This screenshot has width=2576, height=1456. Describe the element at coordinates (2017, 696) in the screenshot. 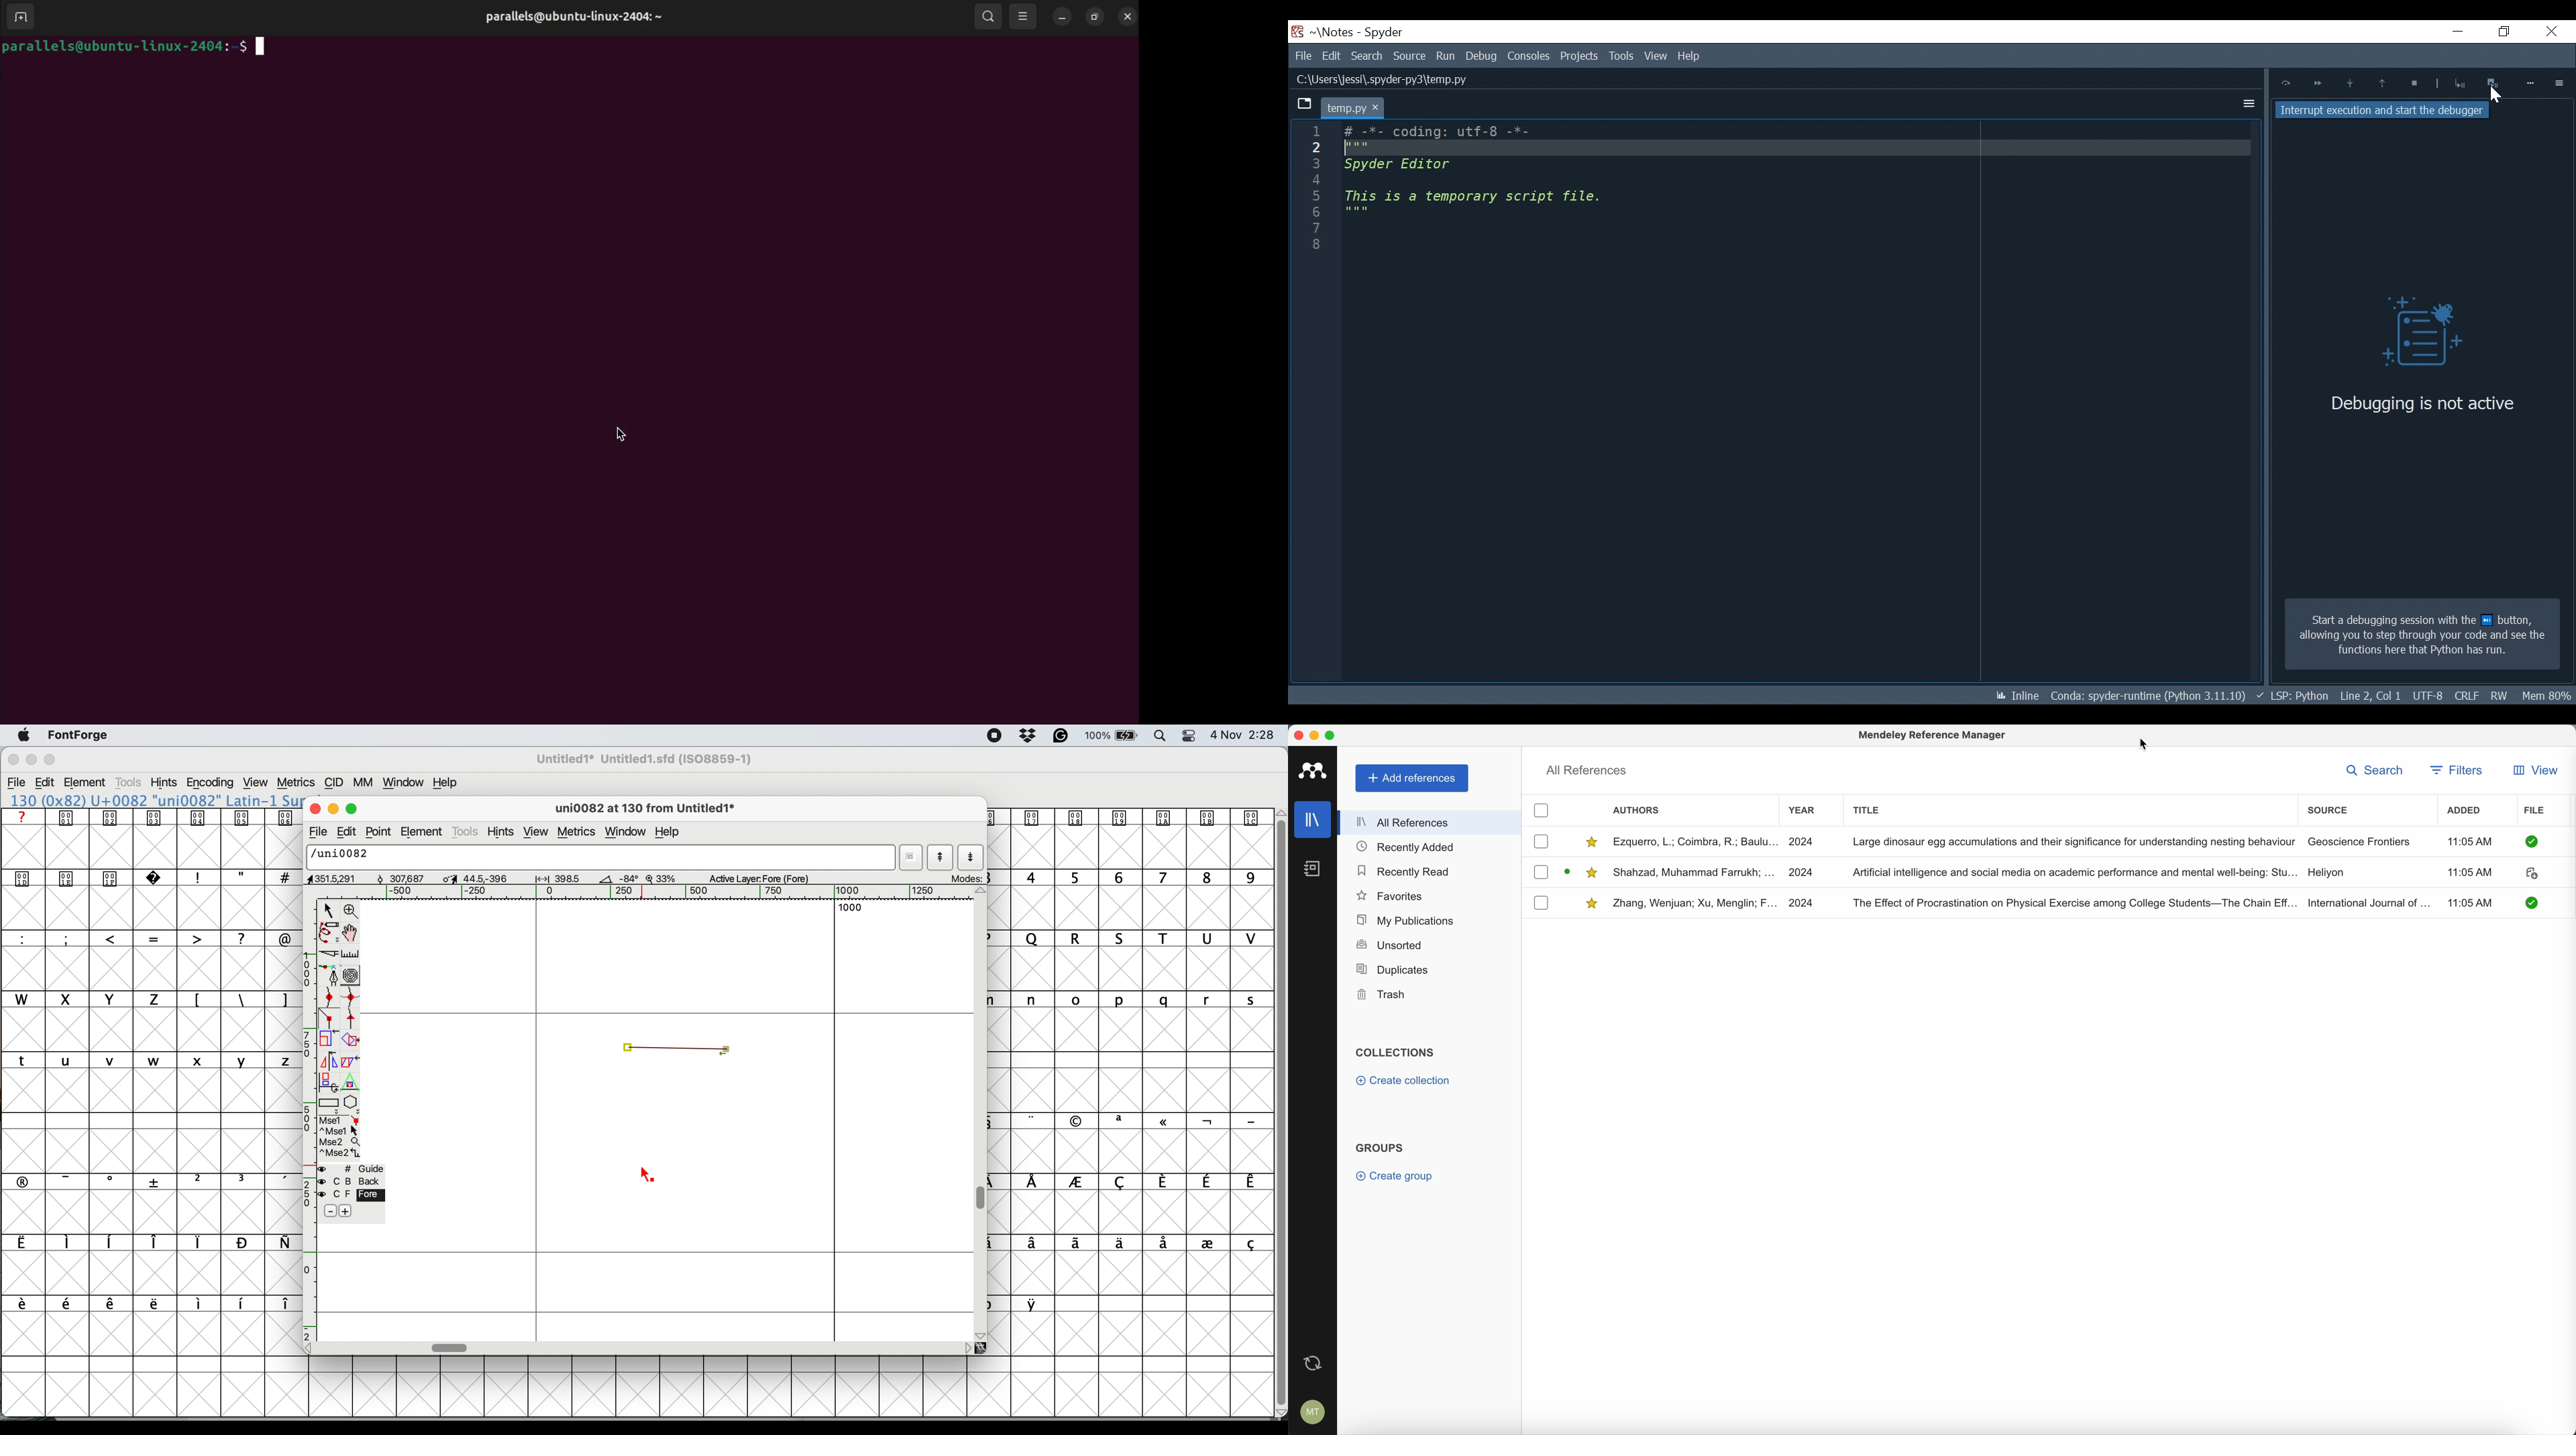

I see `Toggle inline and interactive Matplotlib plotting` at that location.